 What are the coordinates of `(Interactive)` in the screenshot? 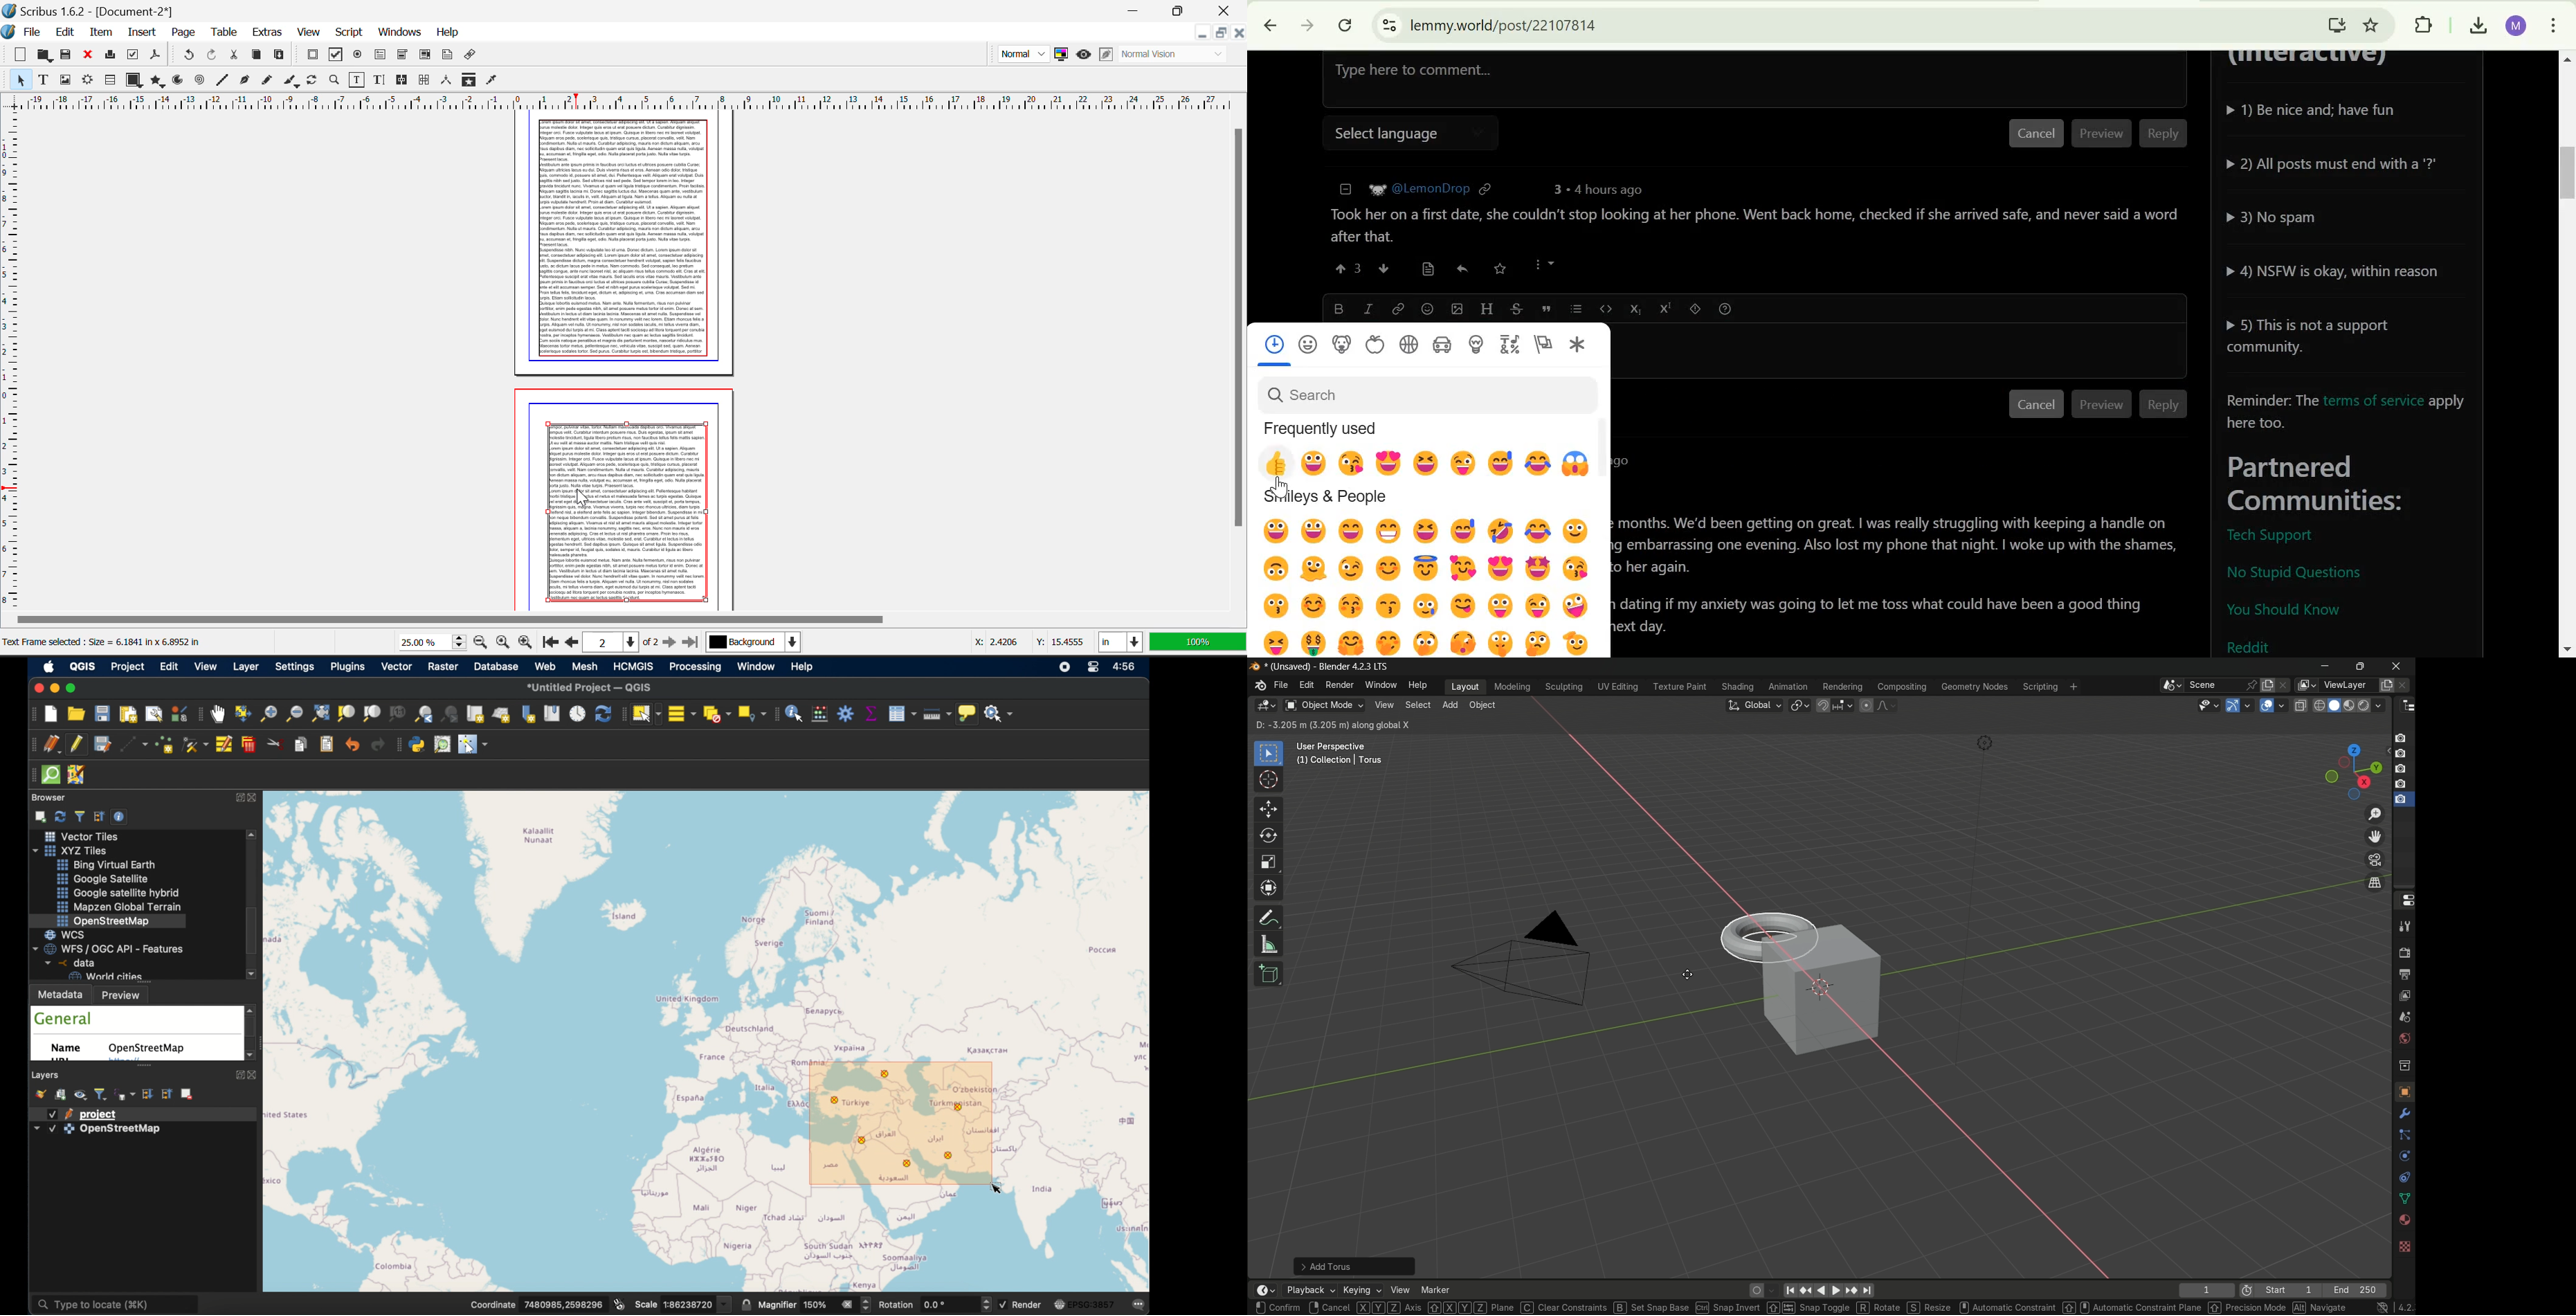 It's located at (2314, 63).